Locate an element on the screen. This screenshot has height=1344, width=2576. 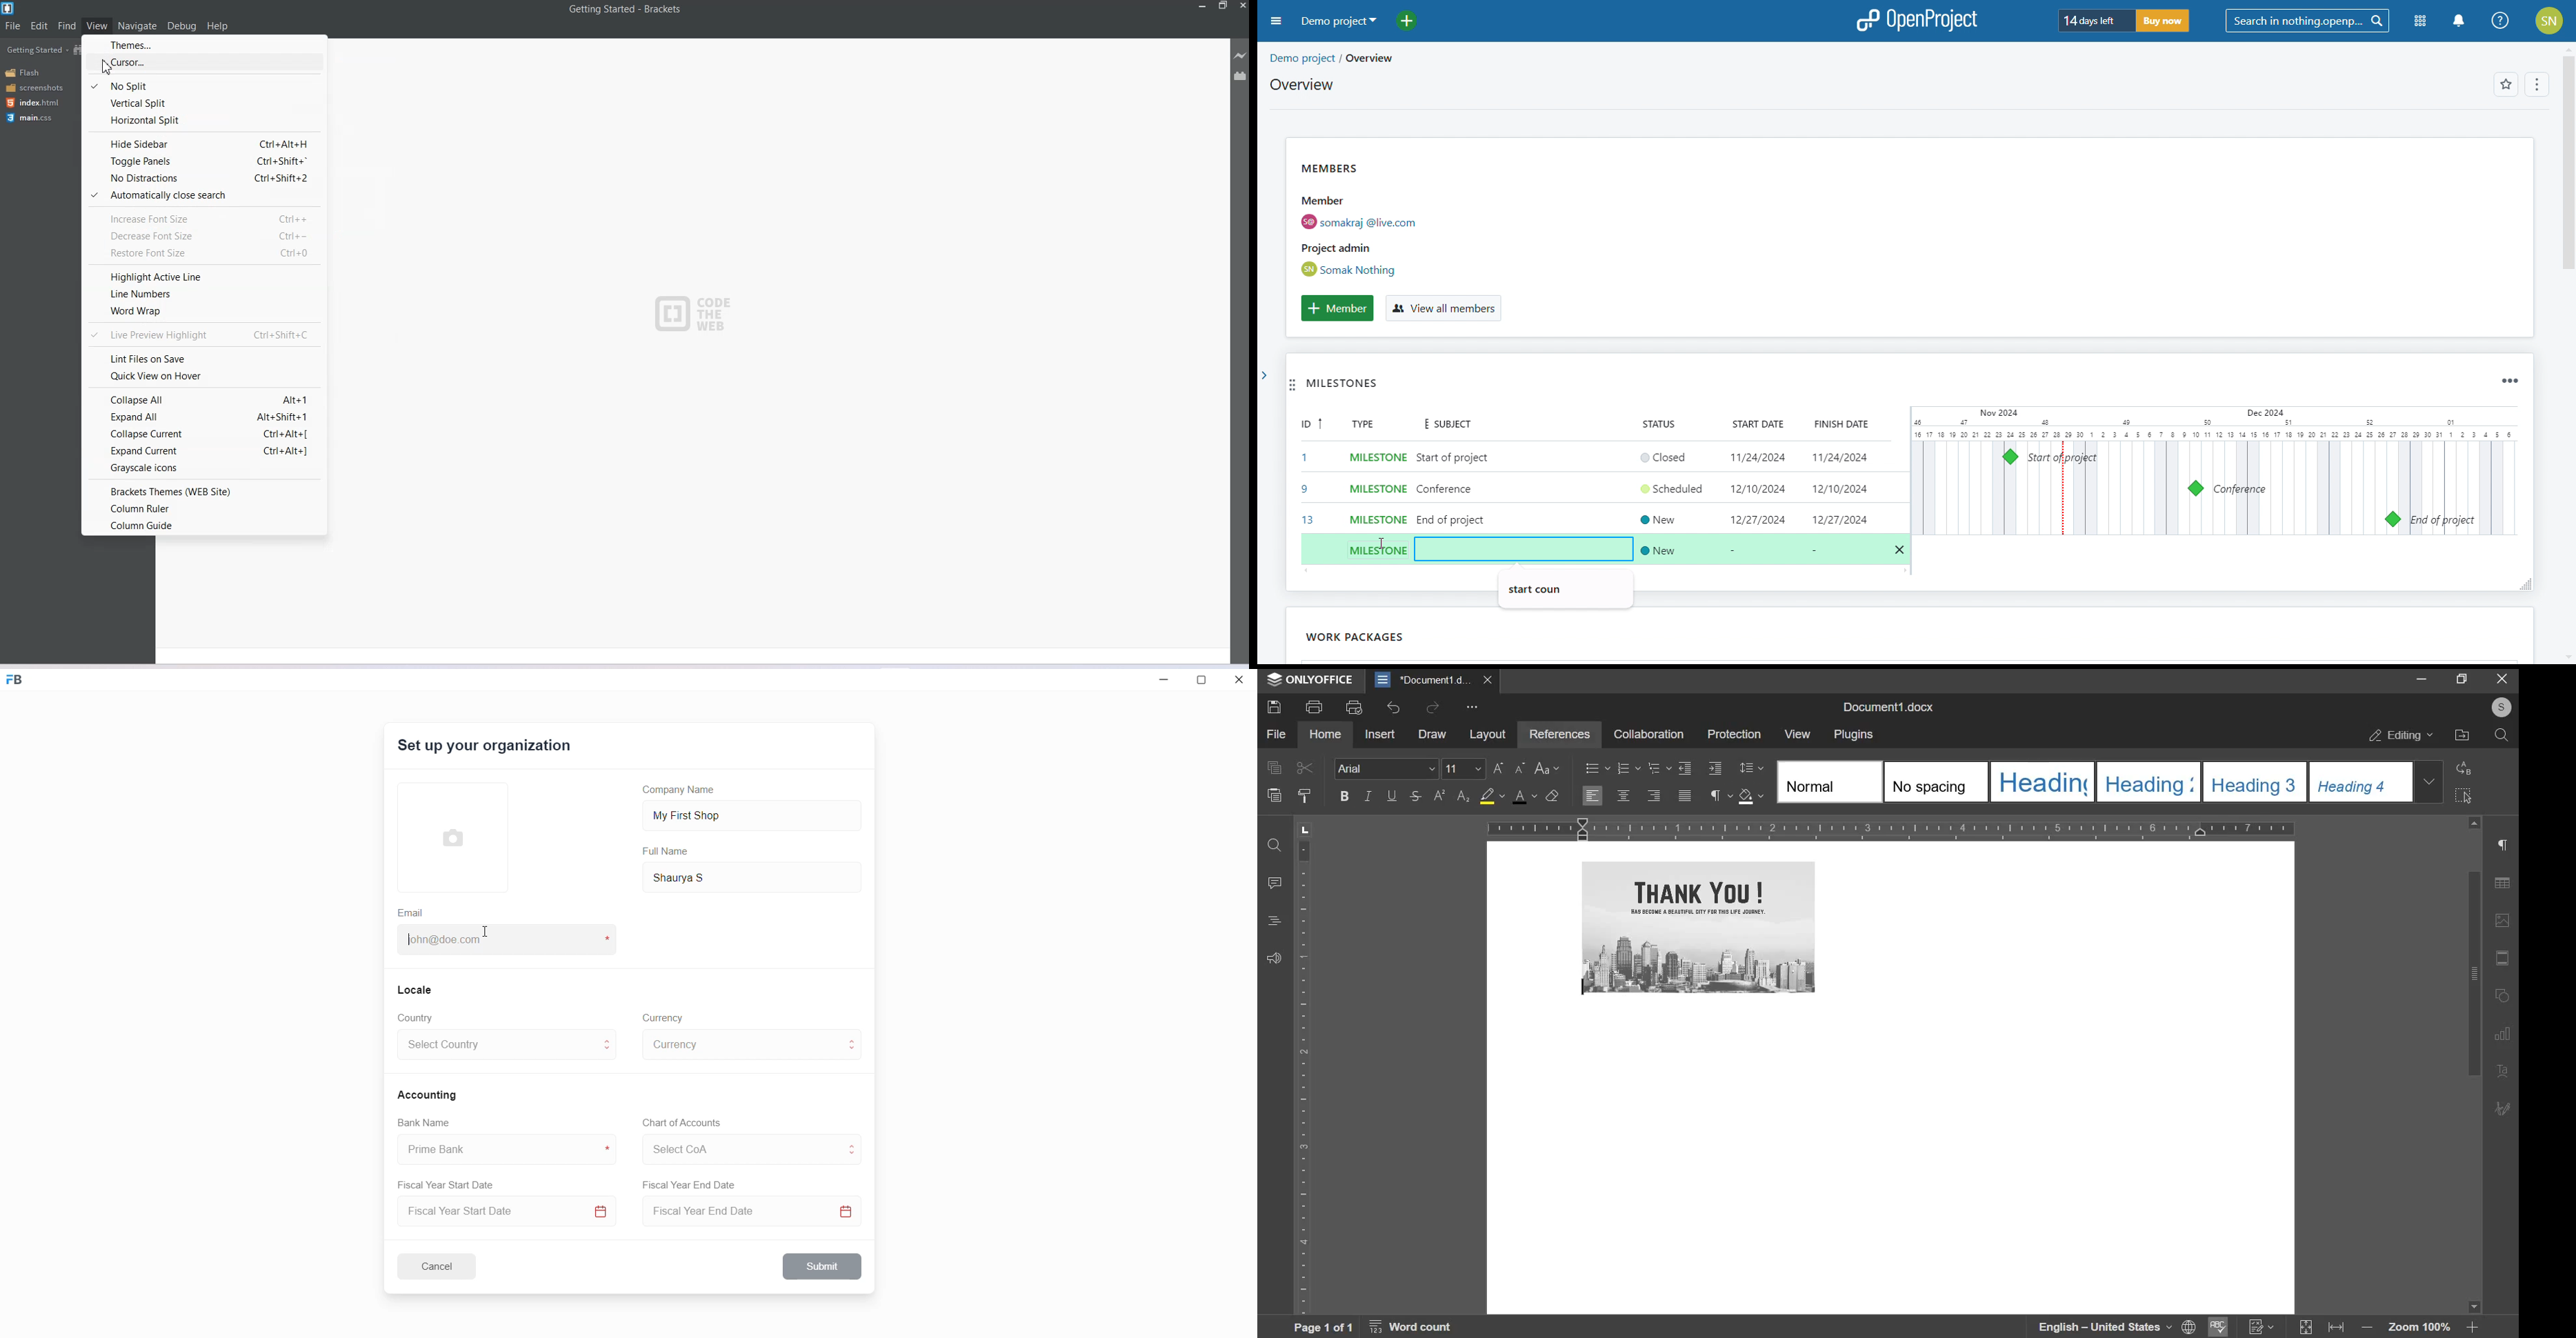
ONLYOFFICE is located at coordinates (1310, 680).